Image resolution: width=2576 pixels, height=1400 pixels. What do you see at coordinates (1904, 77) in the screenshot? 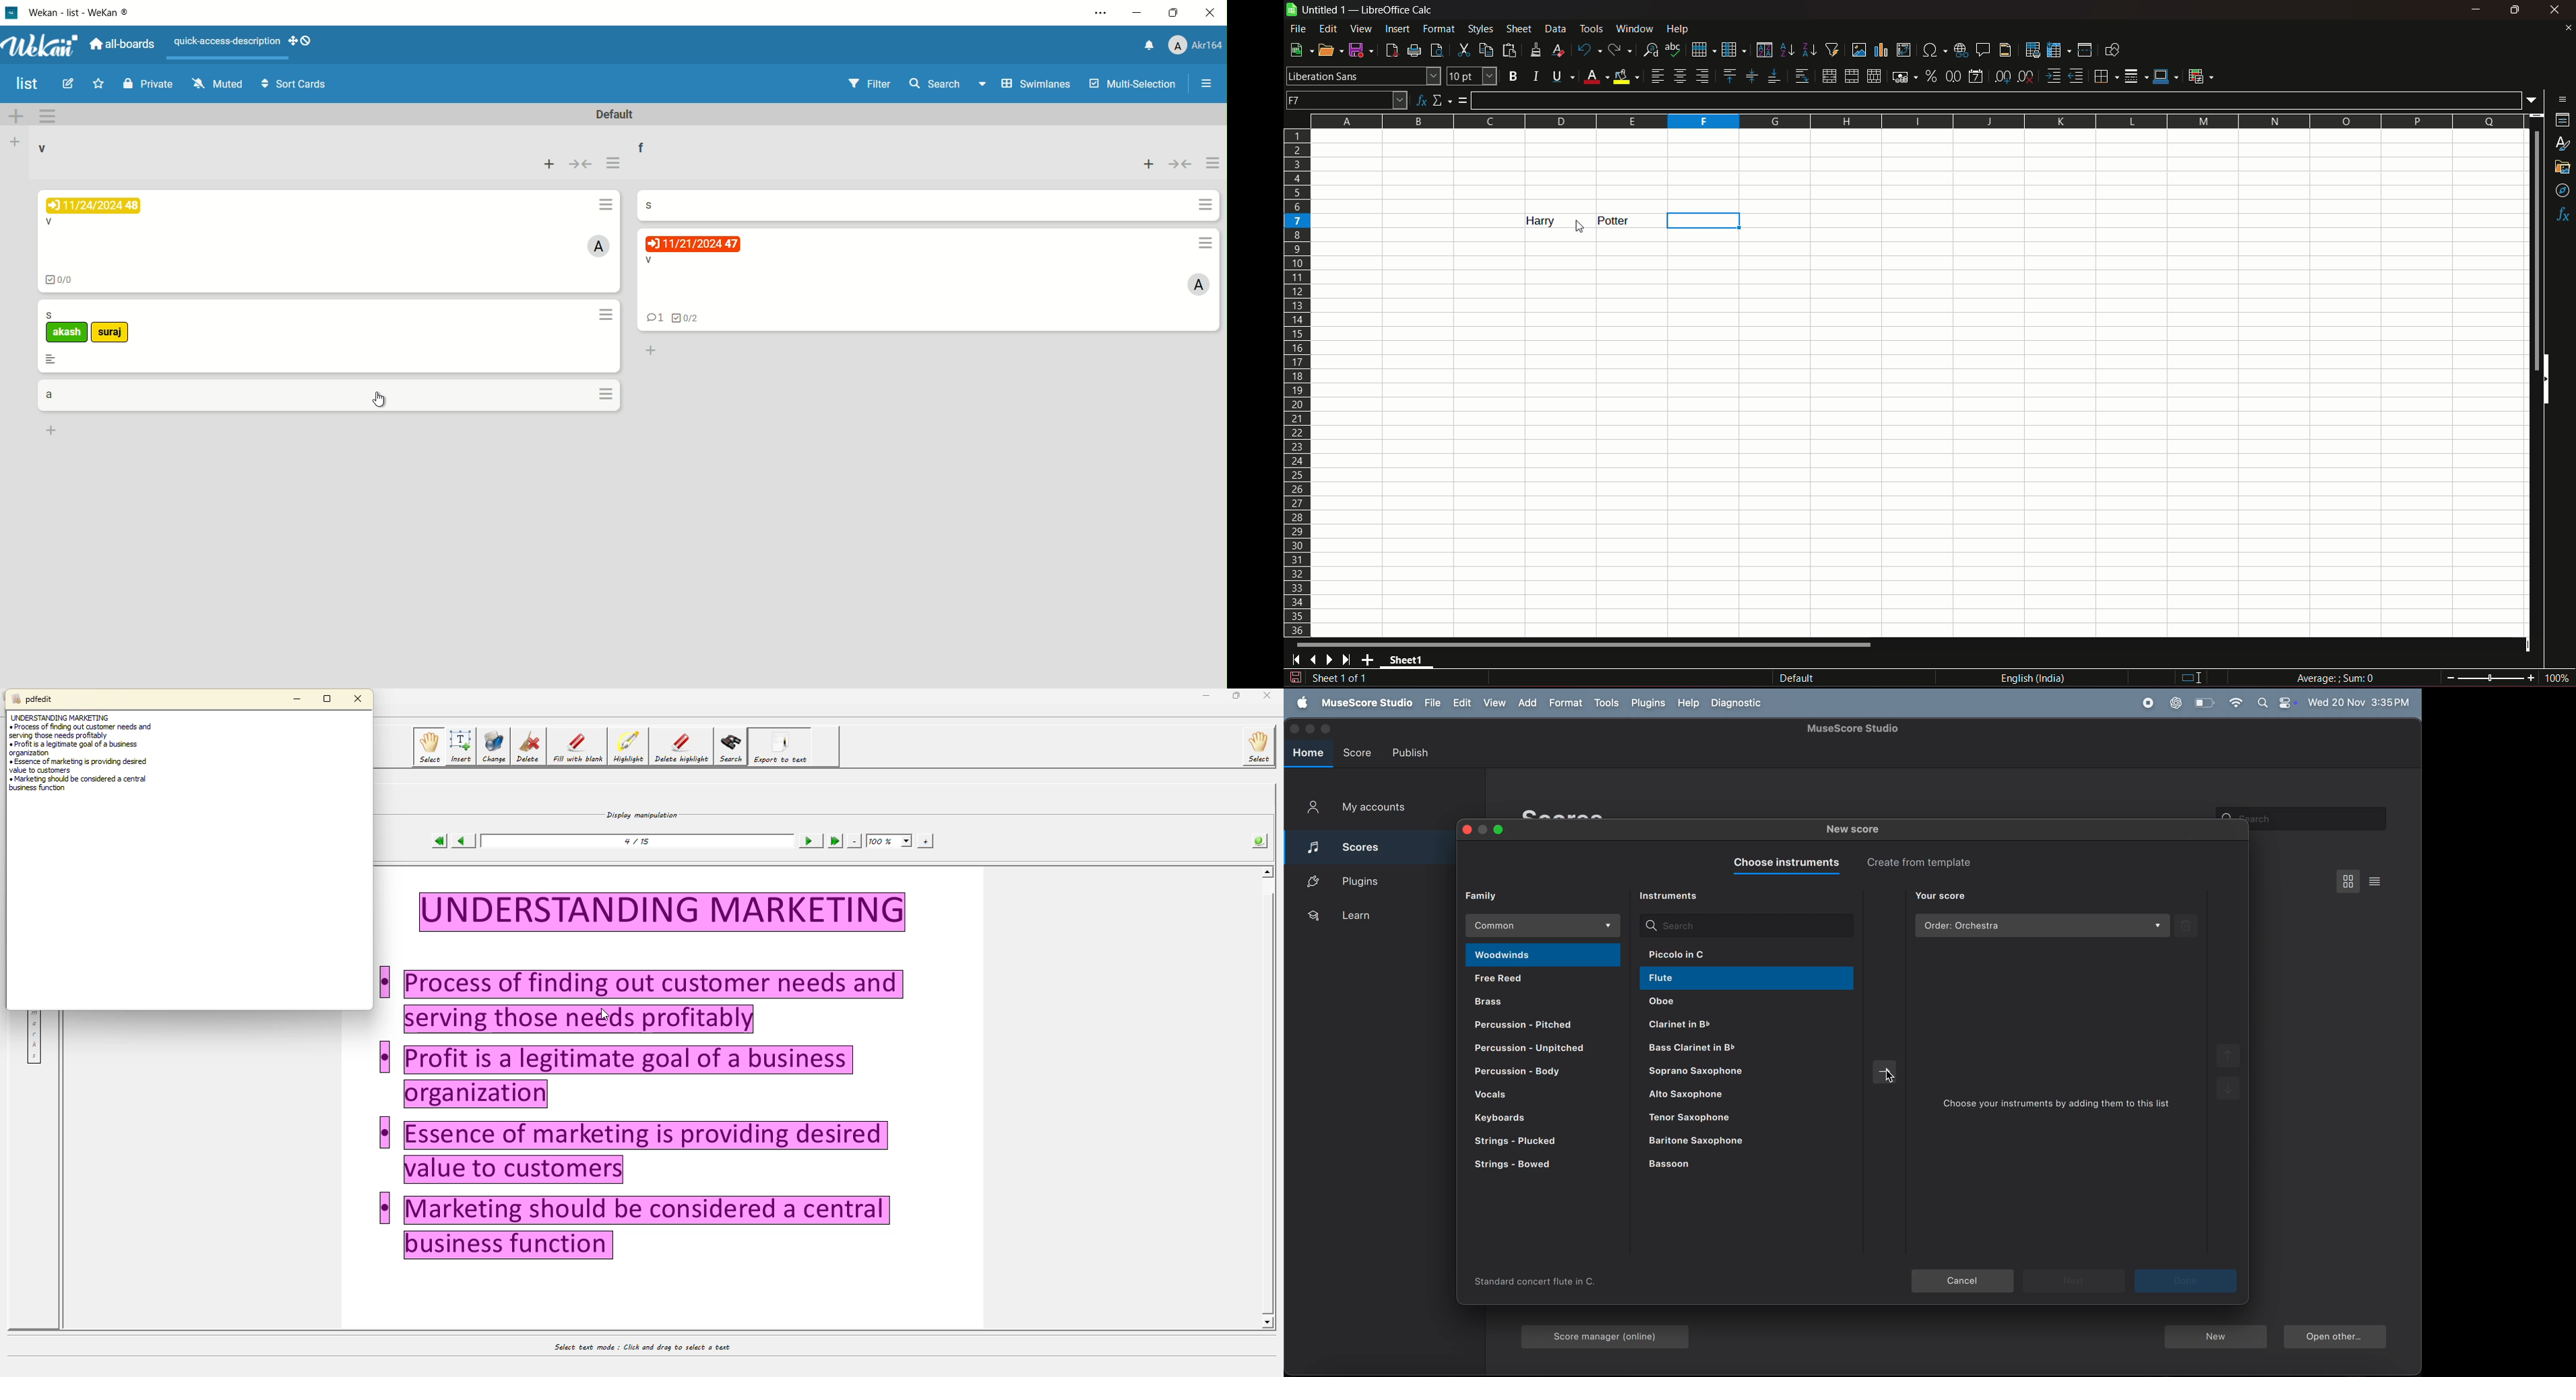
I see `format as currency` at bounding box center [1904, 77].